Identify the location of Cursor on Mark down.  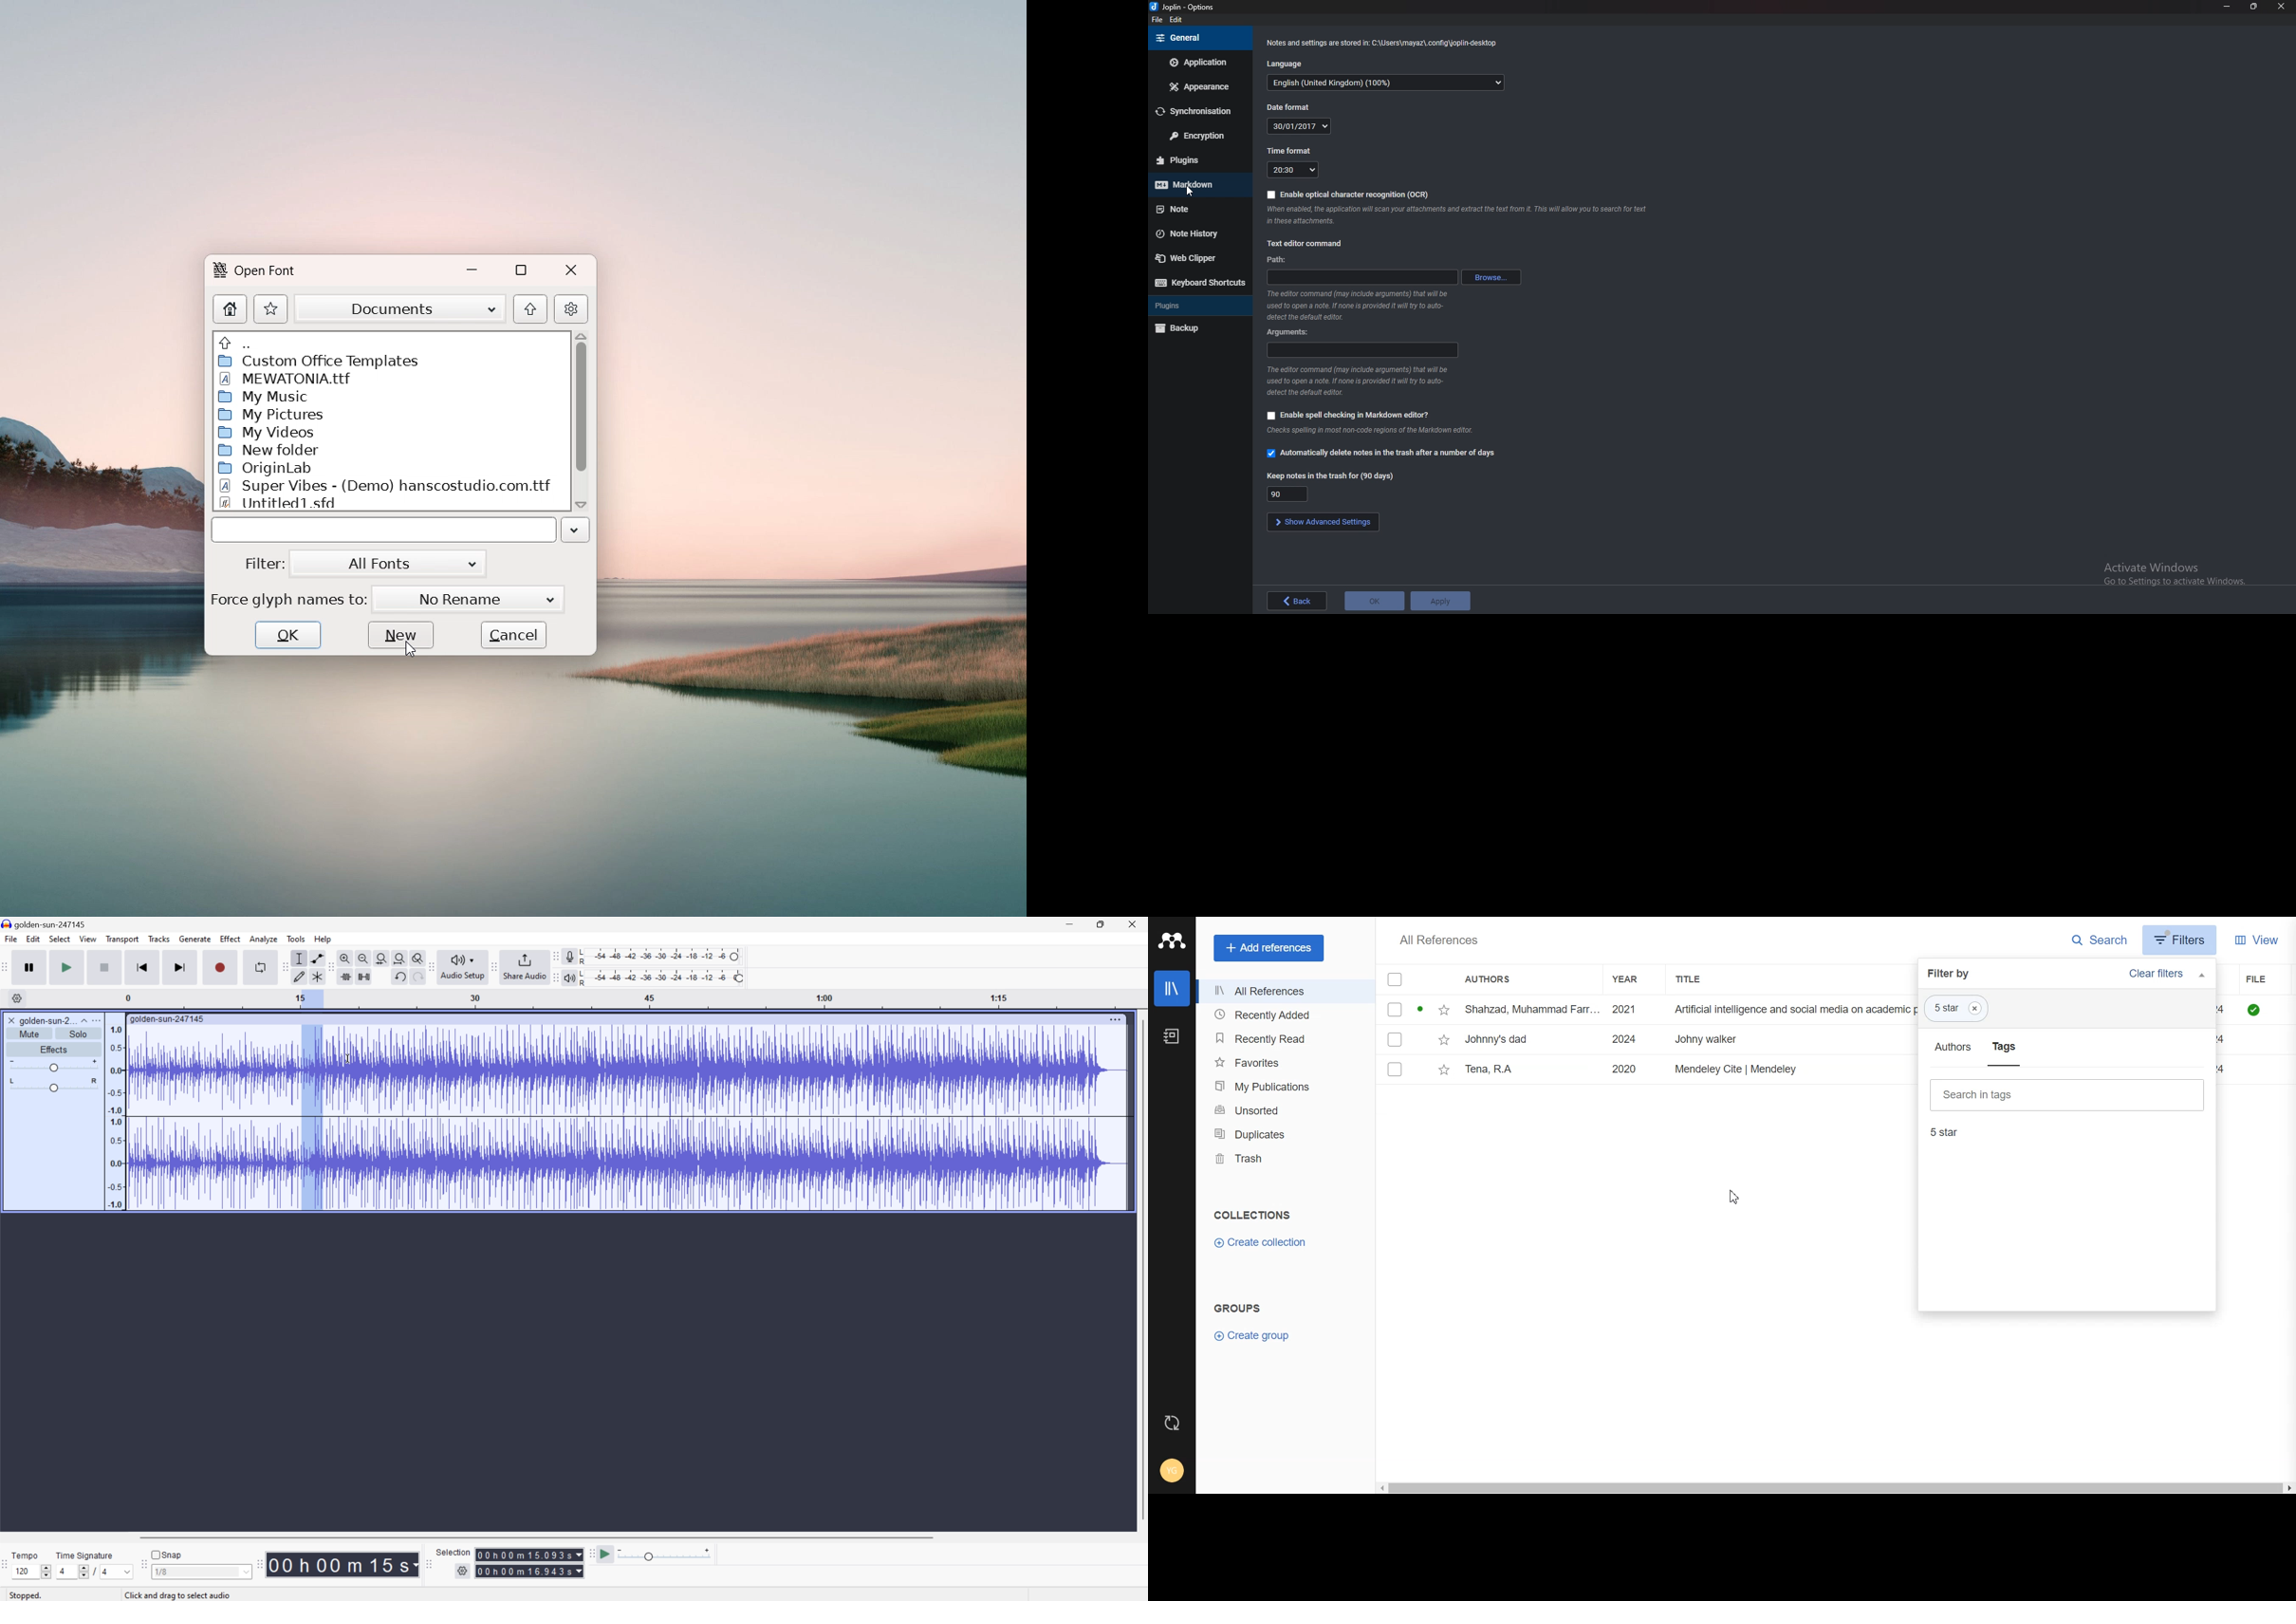
(1195, 187).